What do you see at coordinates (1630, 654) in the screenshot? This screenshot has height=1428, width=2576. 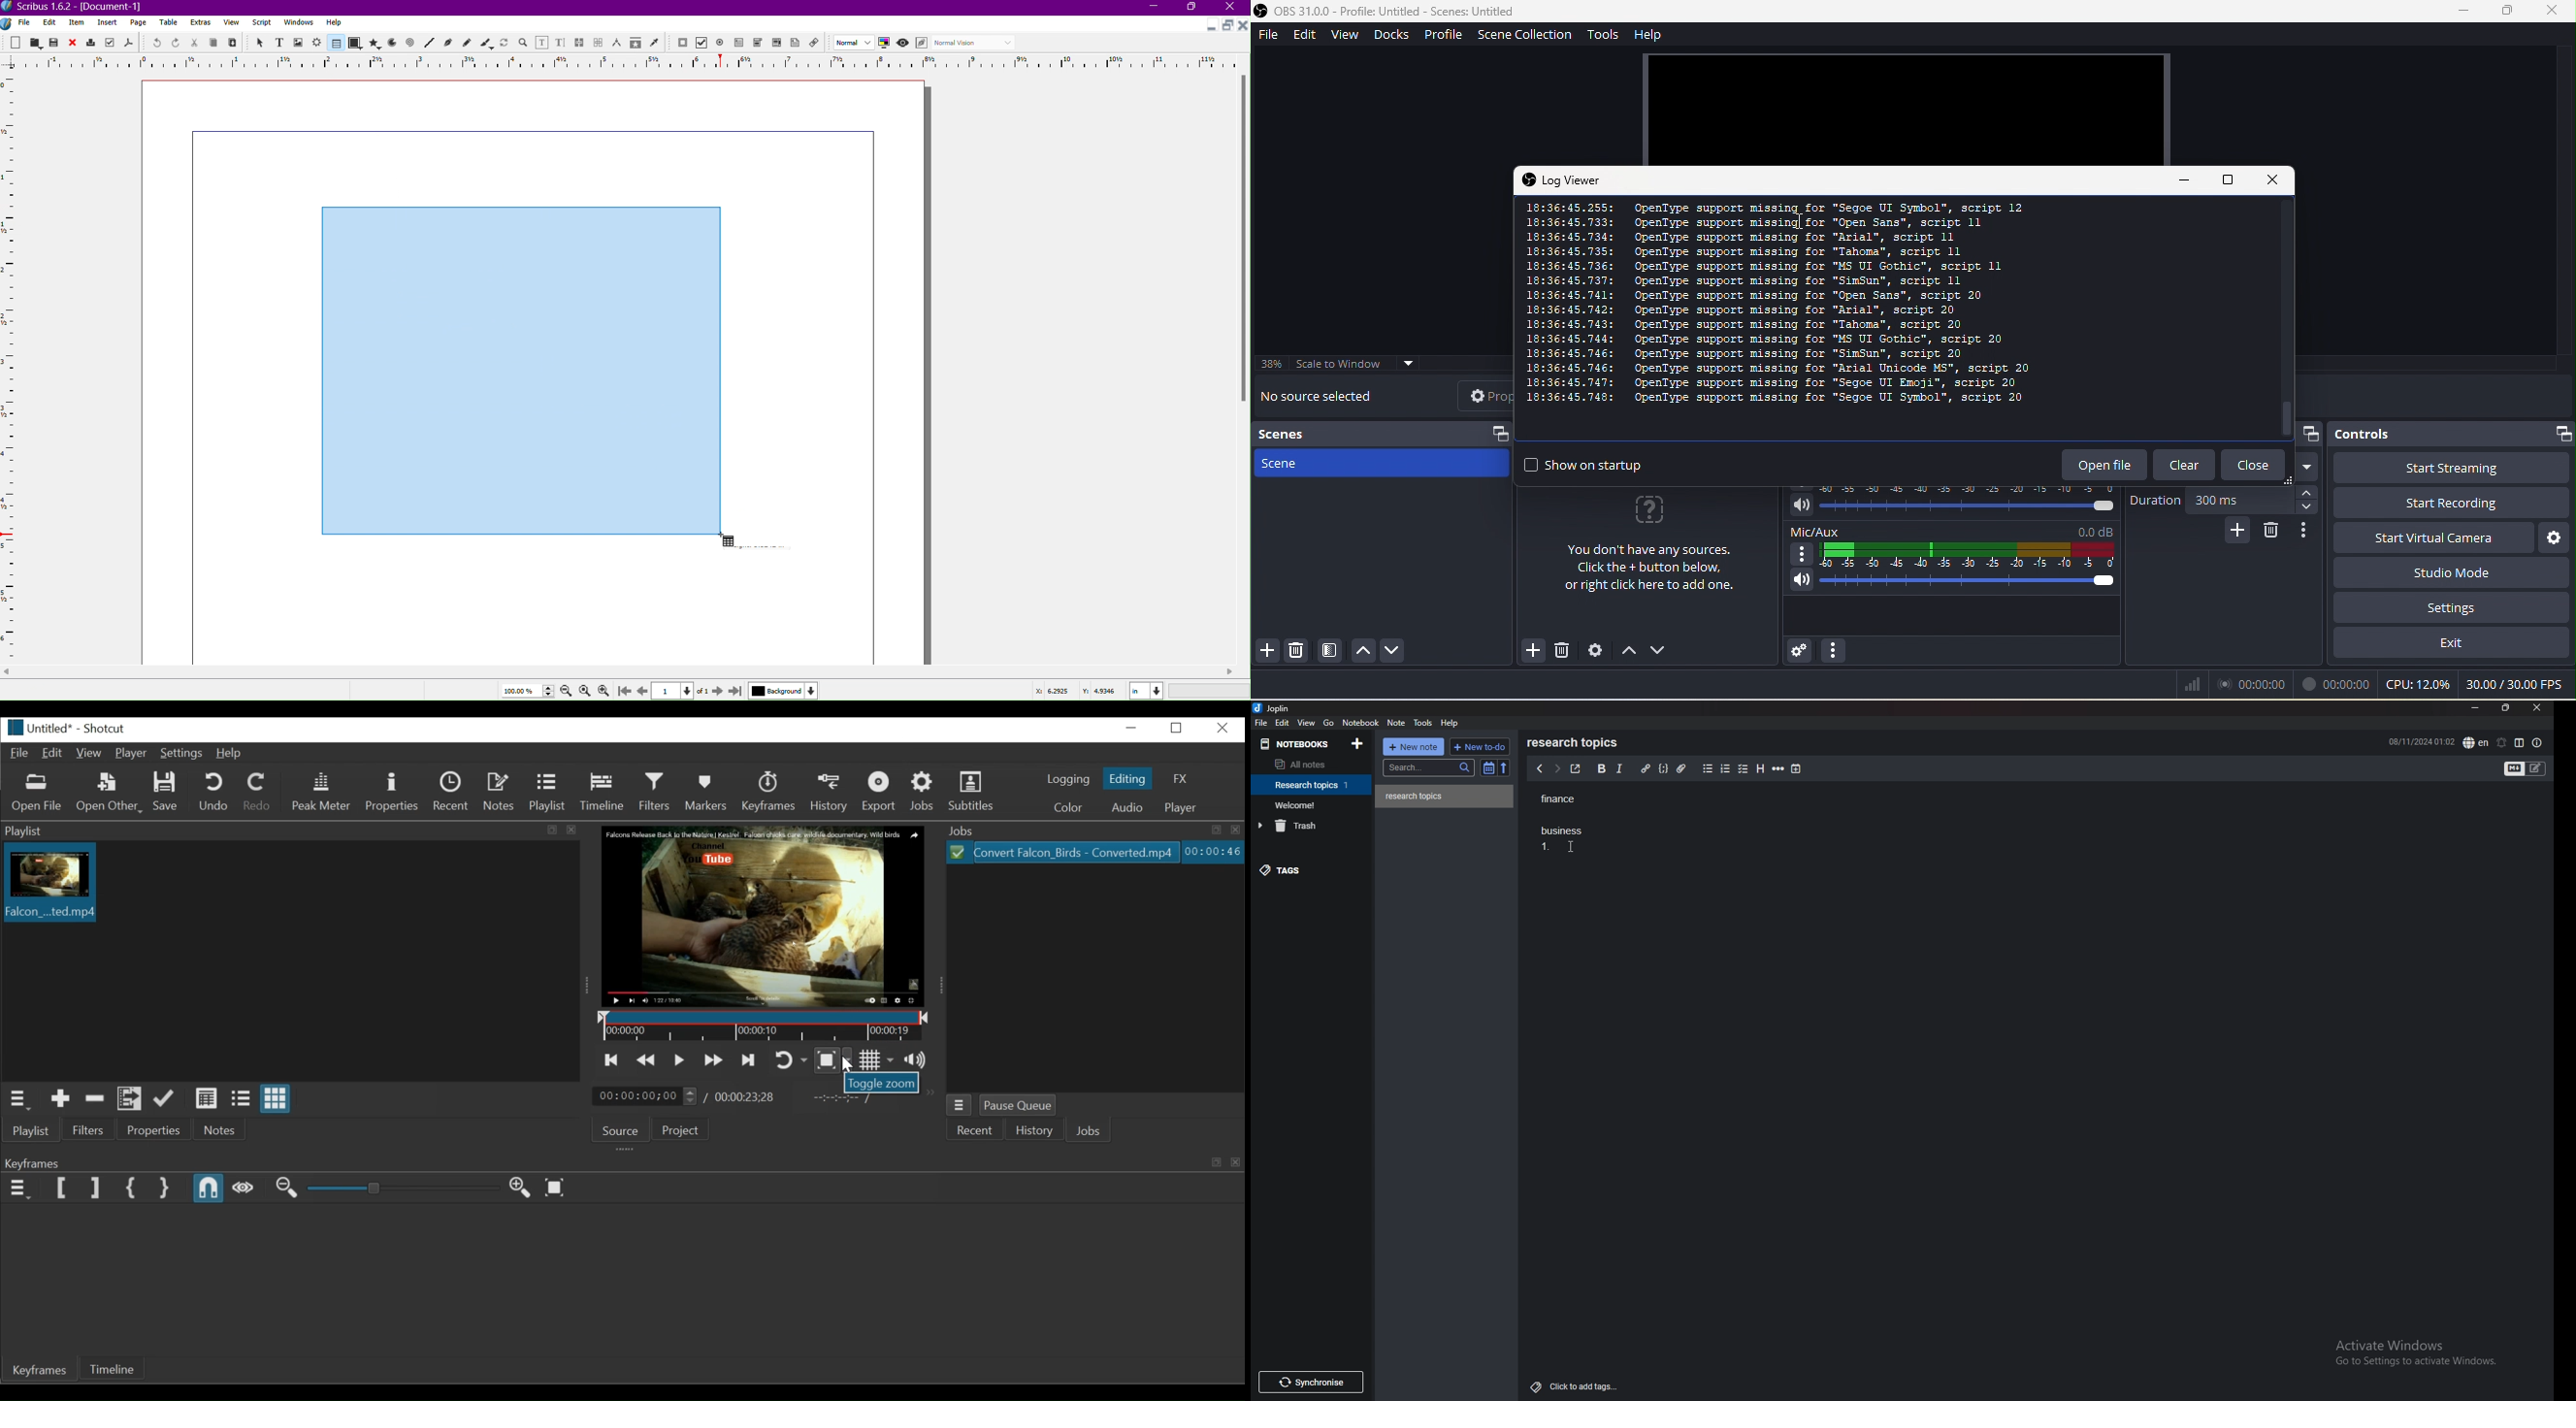 I see `up` at bounding box center [1630, 654].